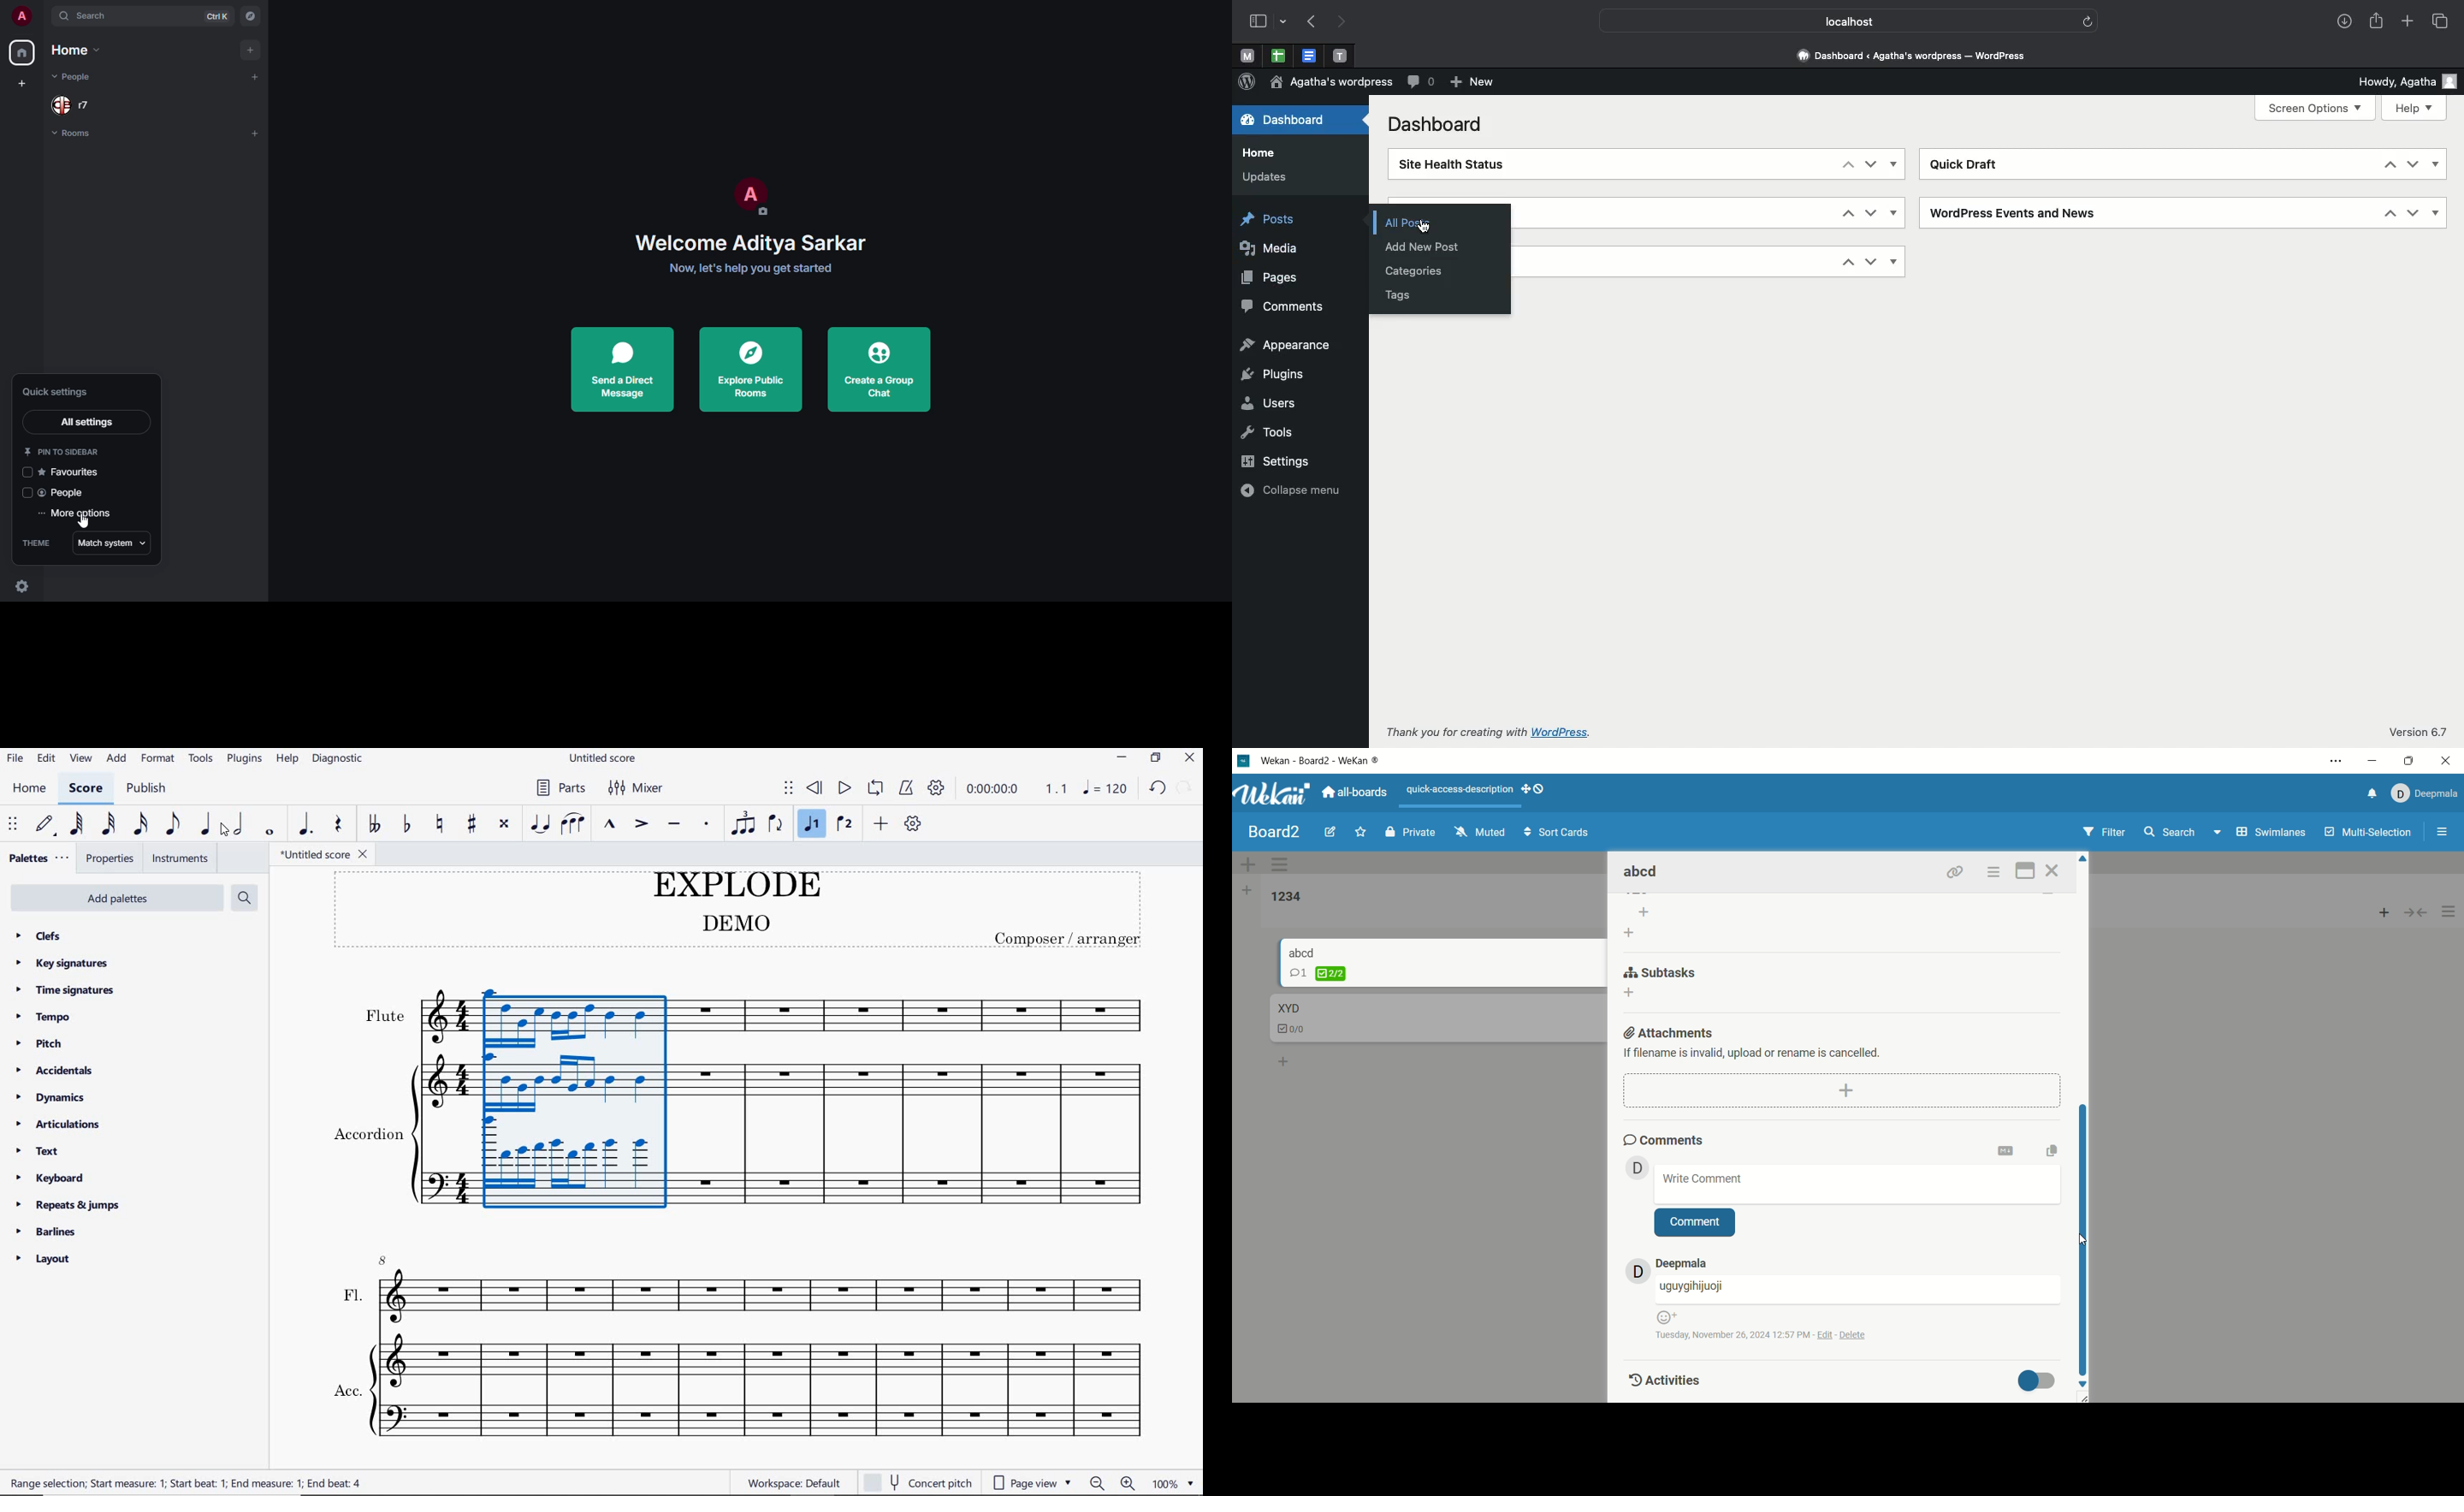  Describe the element at coordinates (1448, 164) in the screenshot. I see `Site health status` at that location.